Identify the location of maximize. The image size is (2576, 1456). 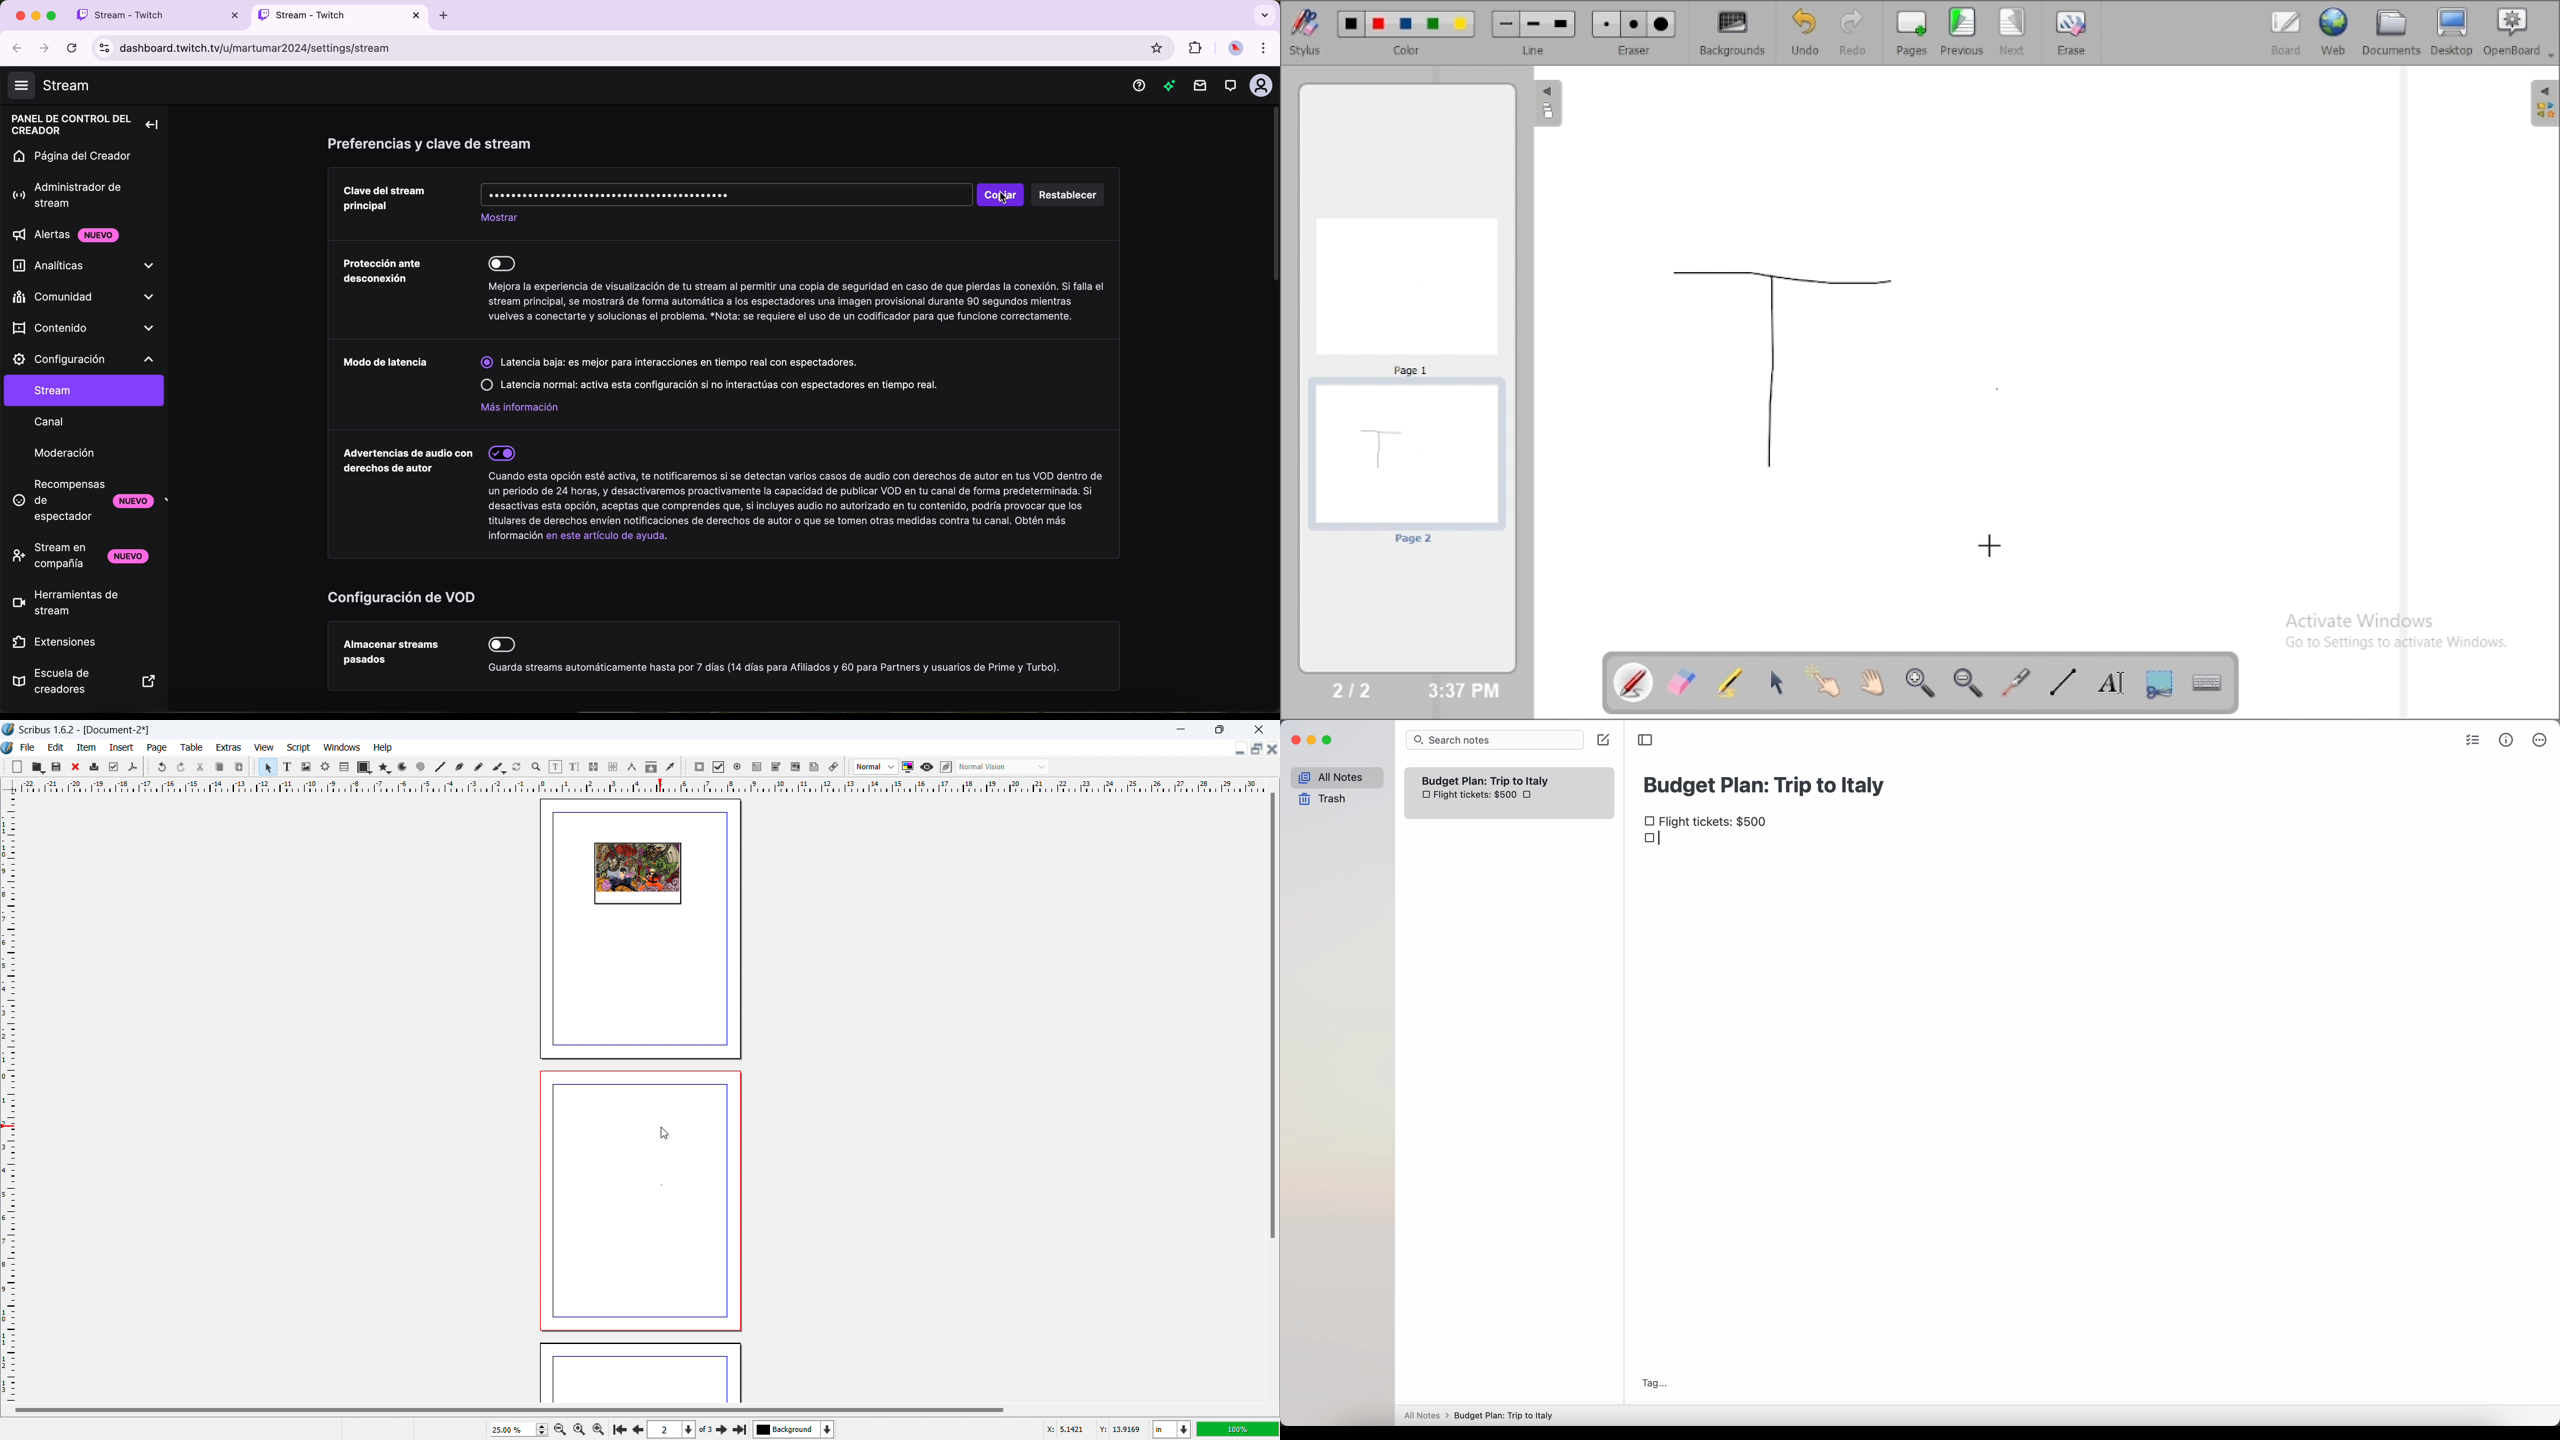
(1330, 740).